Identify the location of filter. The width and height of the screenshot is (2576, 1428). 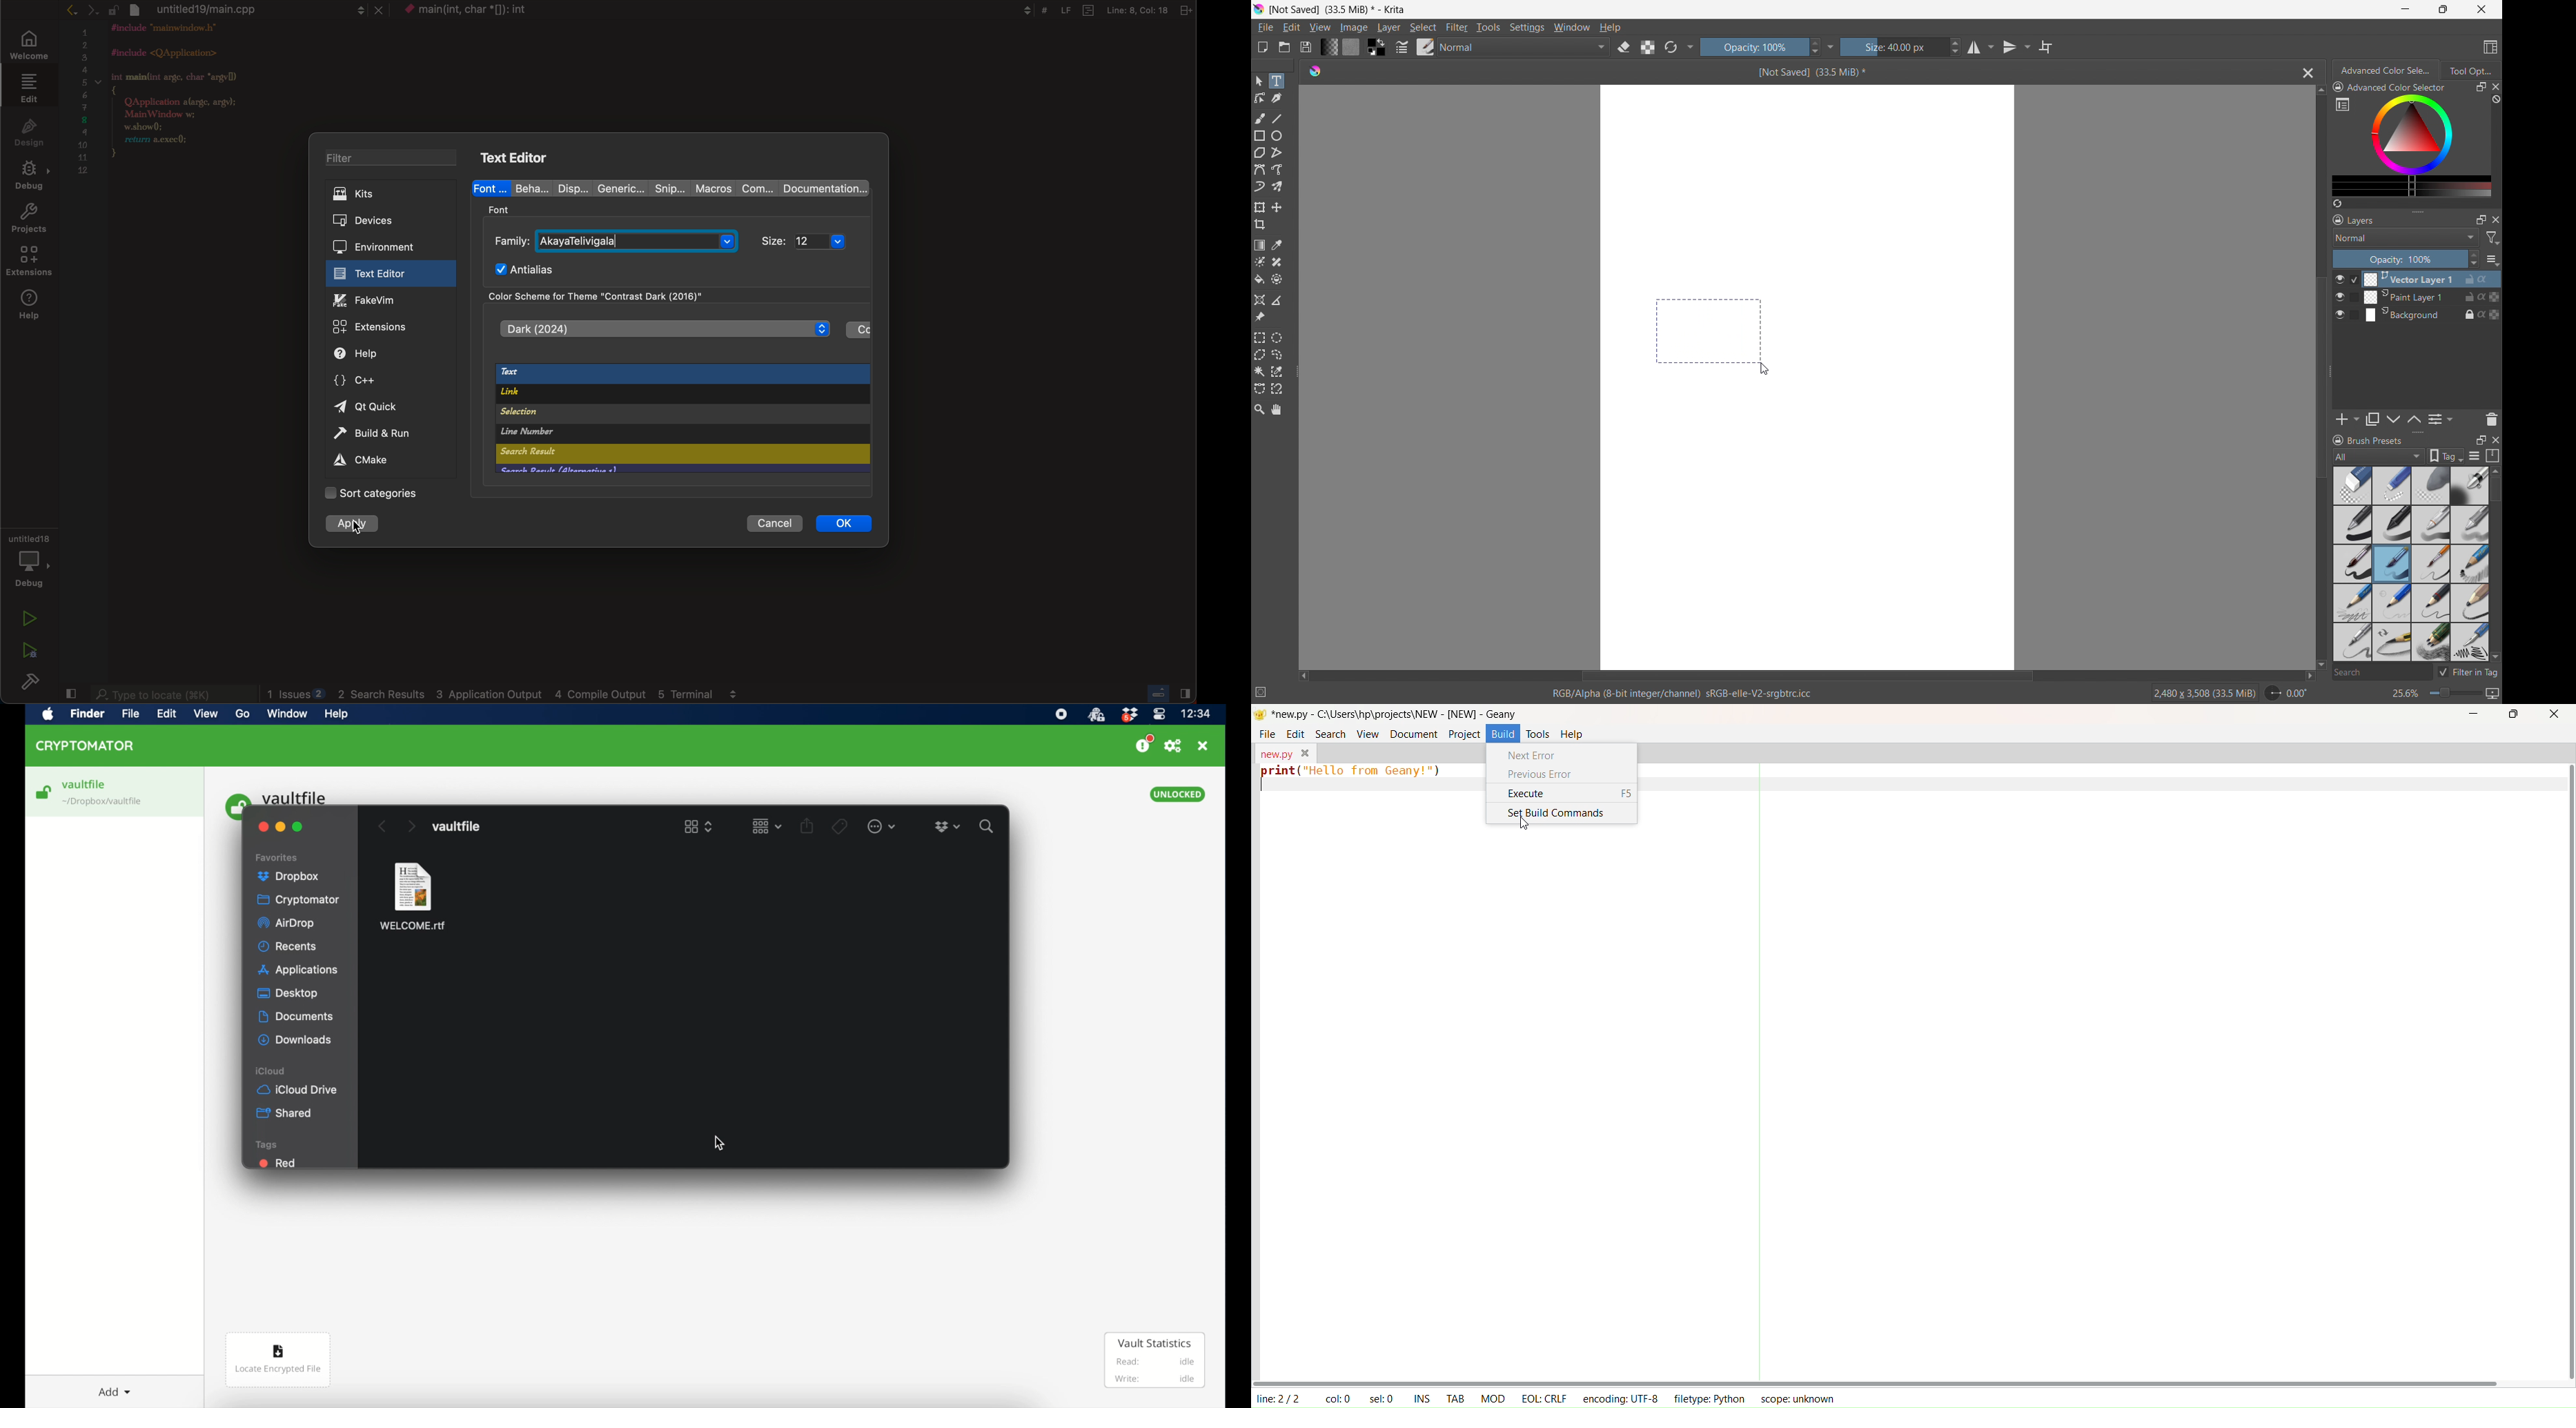
(1457, 27).